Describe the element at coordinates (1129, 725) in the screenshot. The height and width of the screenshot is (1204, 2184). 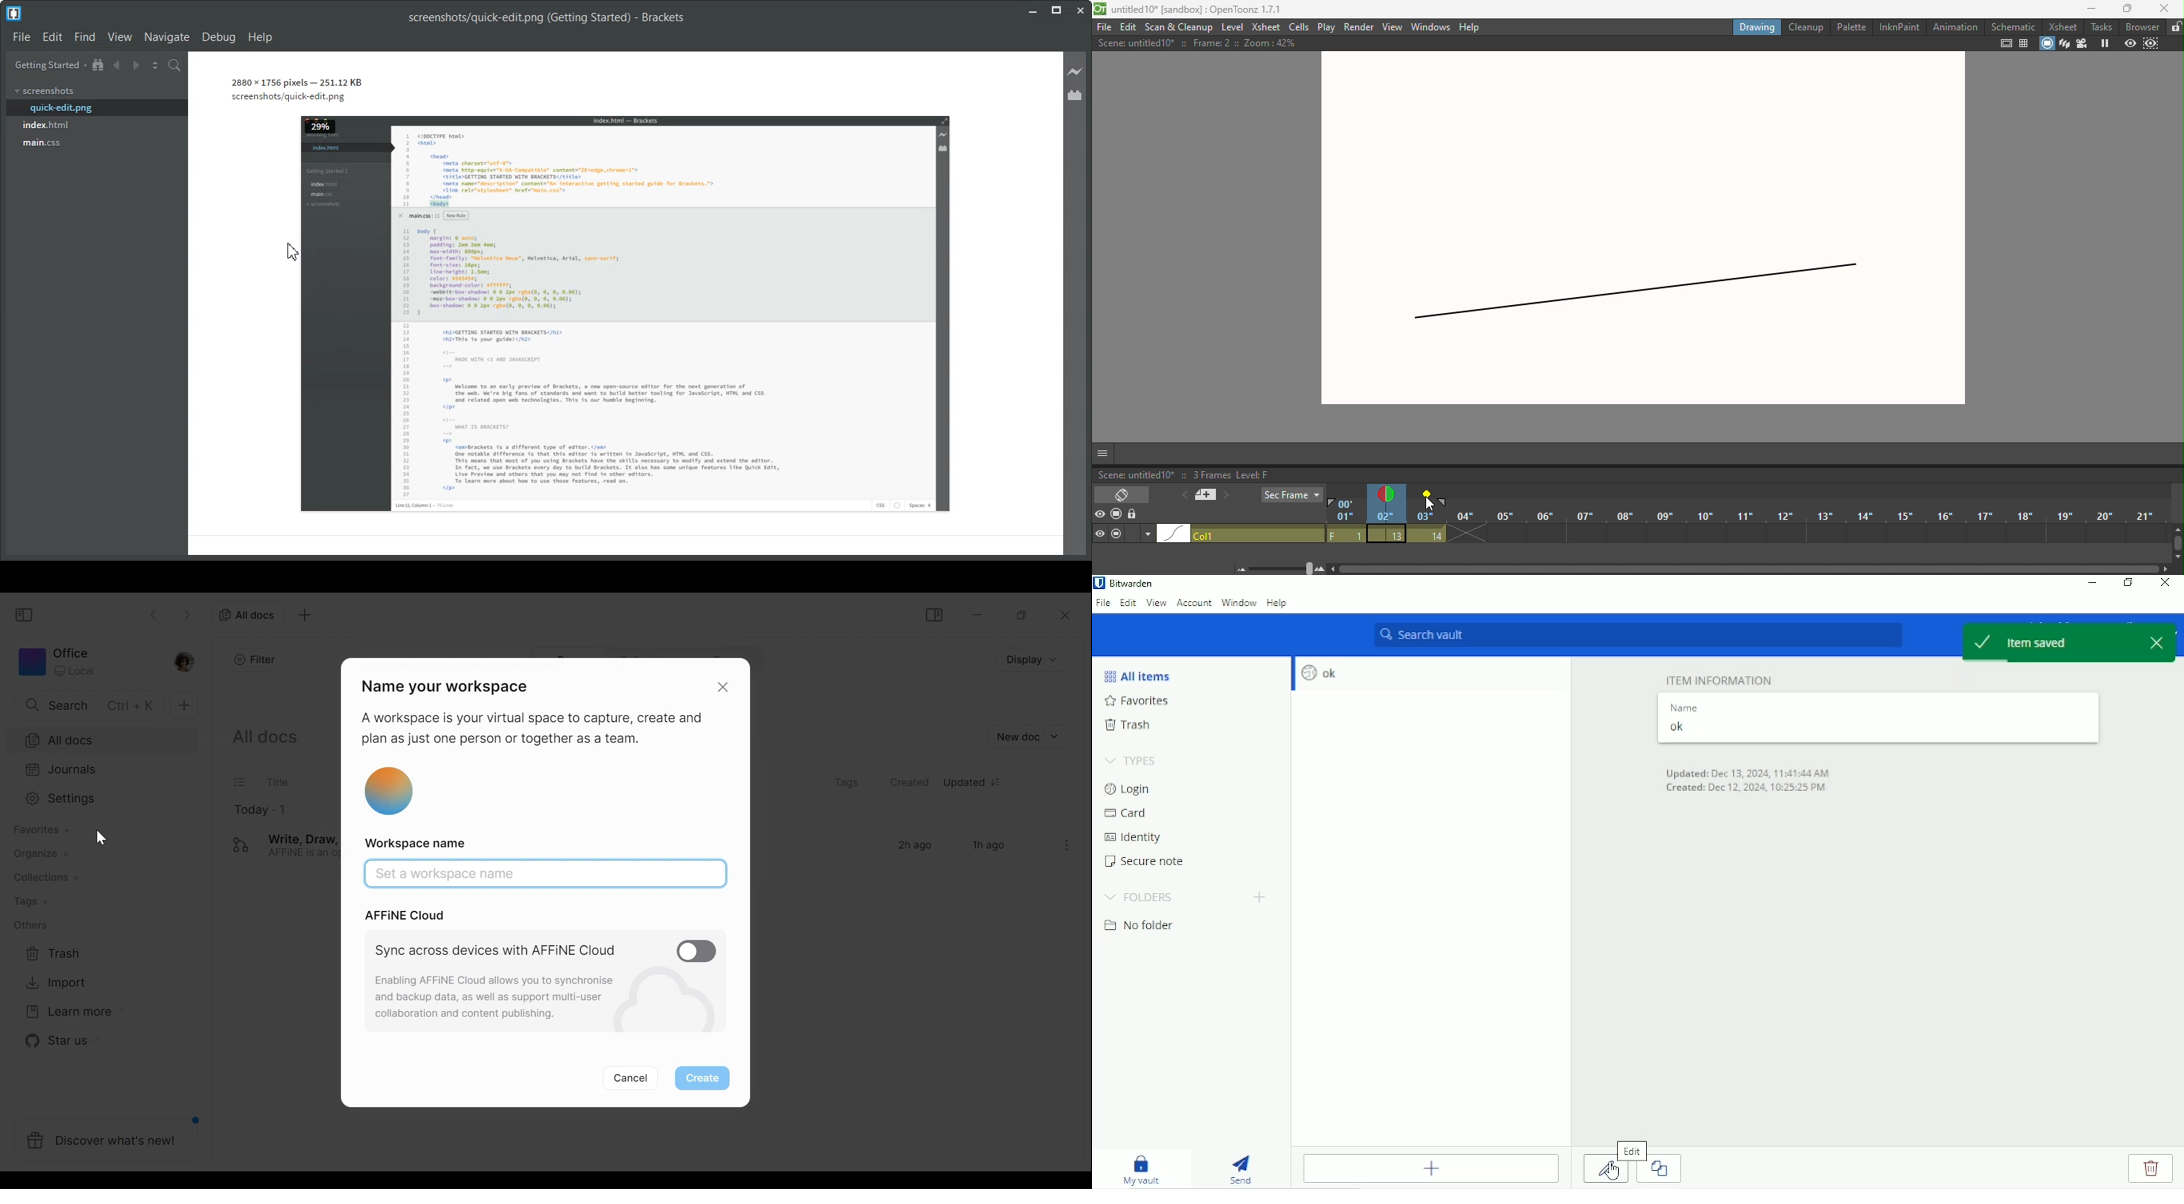
I see `Trash` at that location.